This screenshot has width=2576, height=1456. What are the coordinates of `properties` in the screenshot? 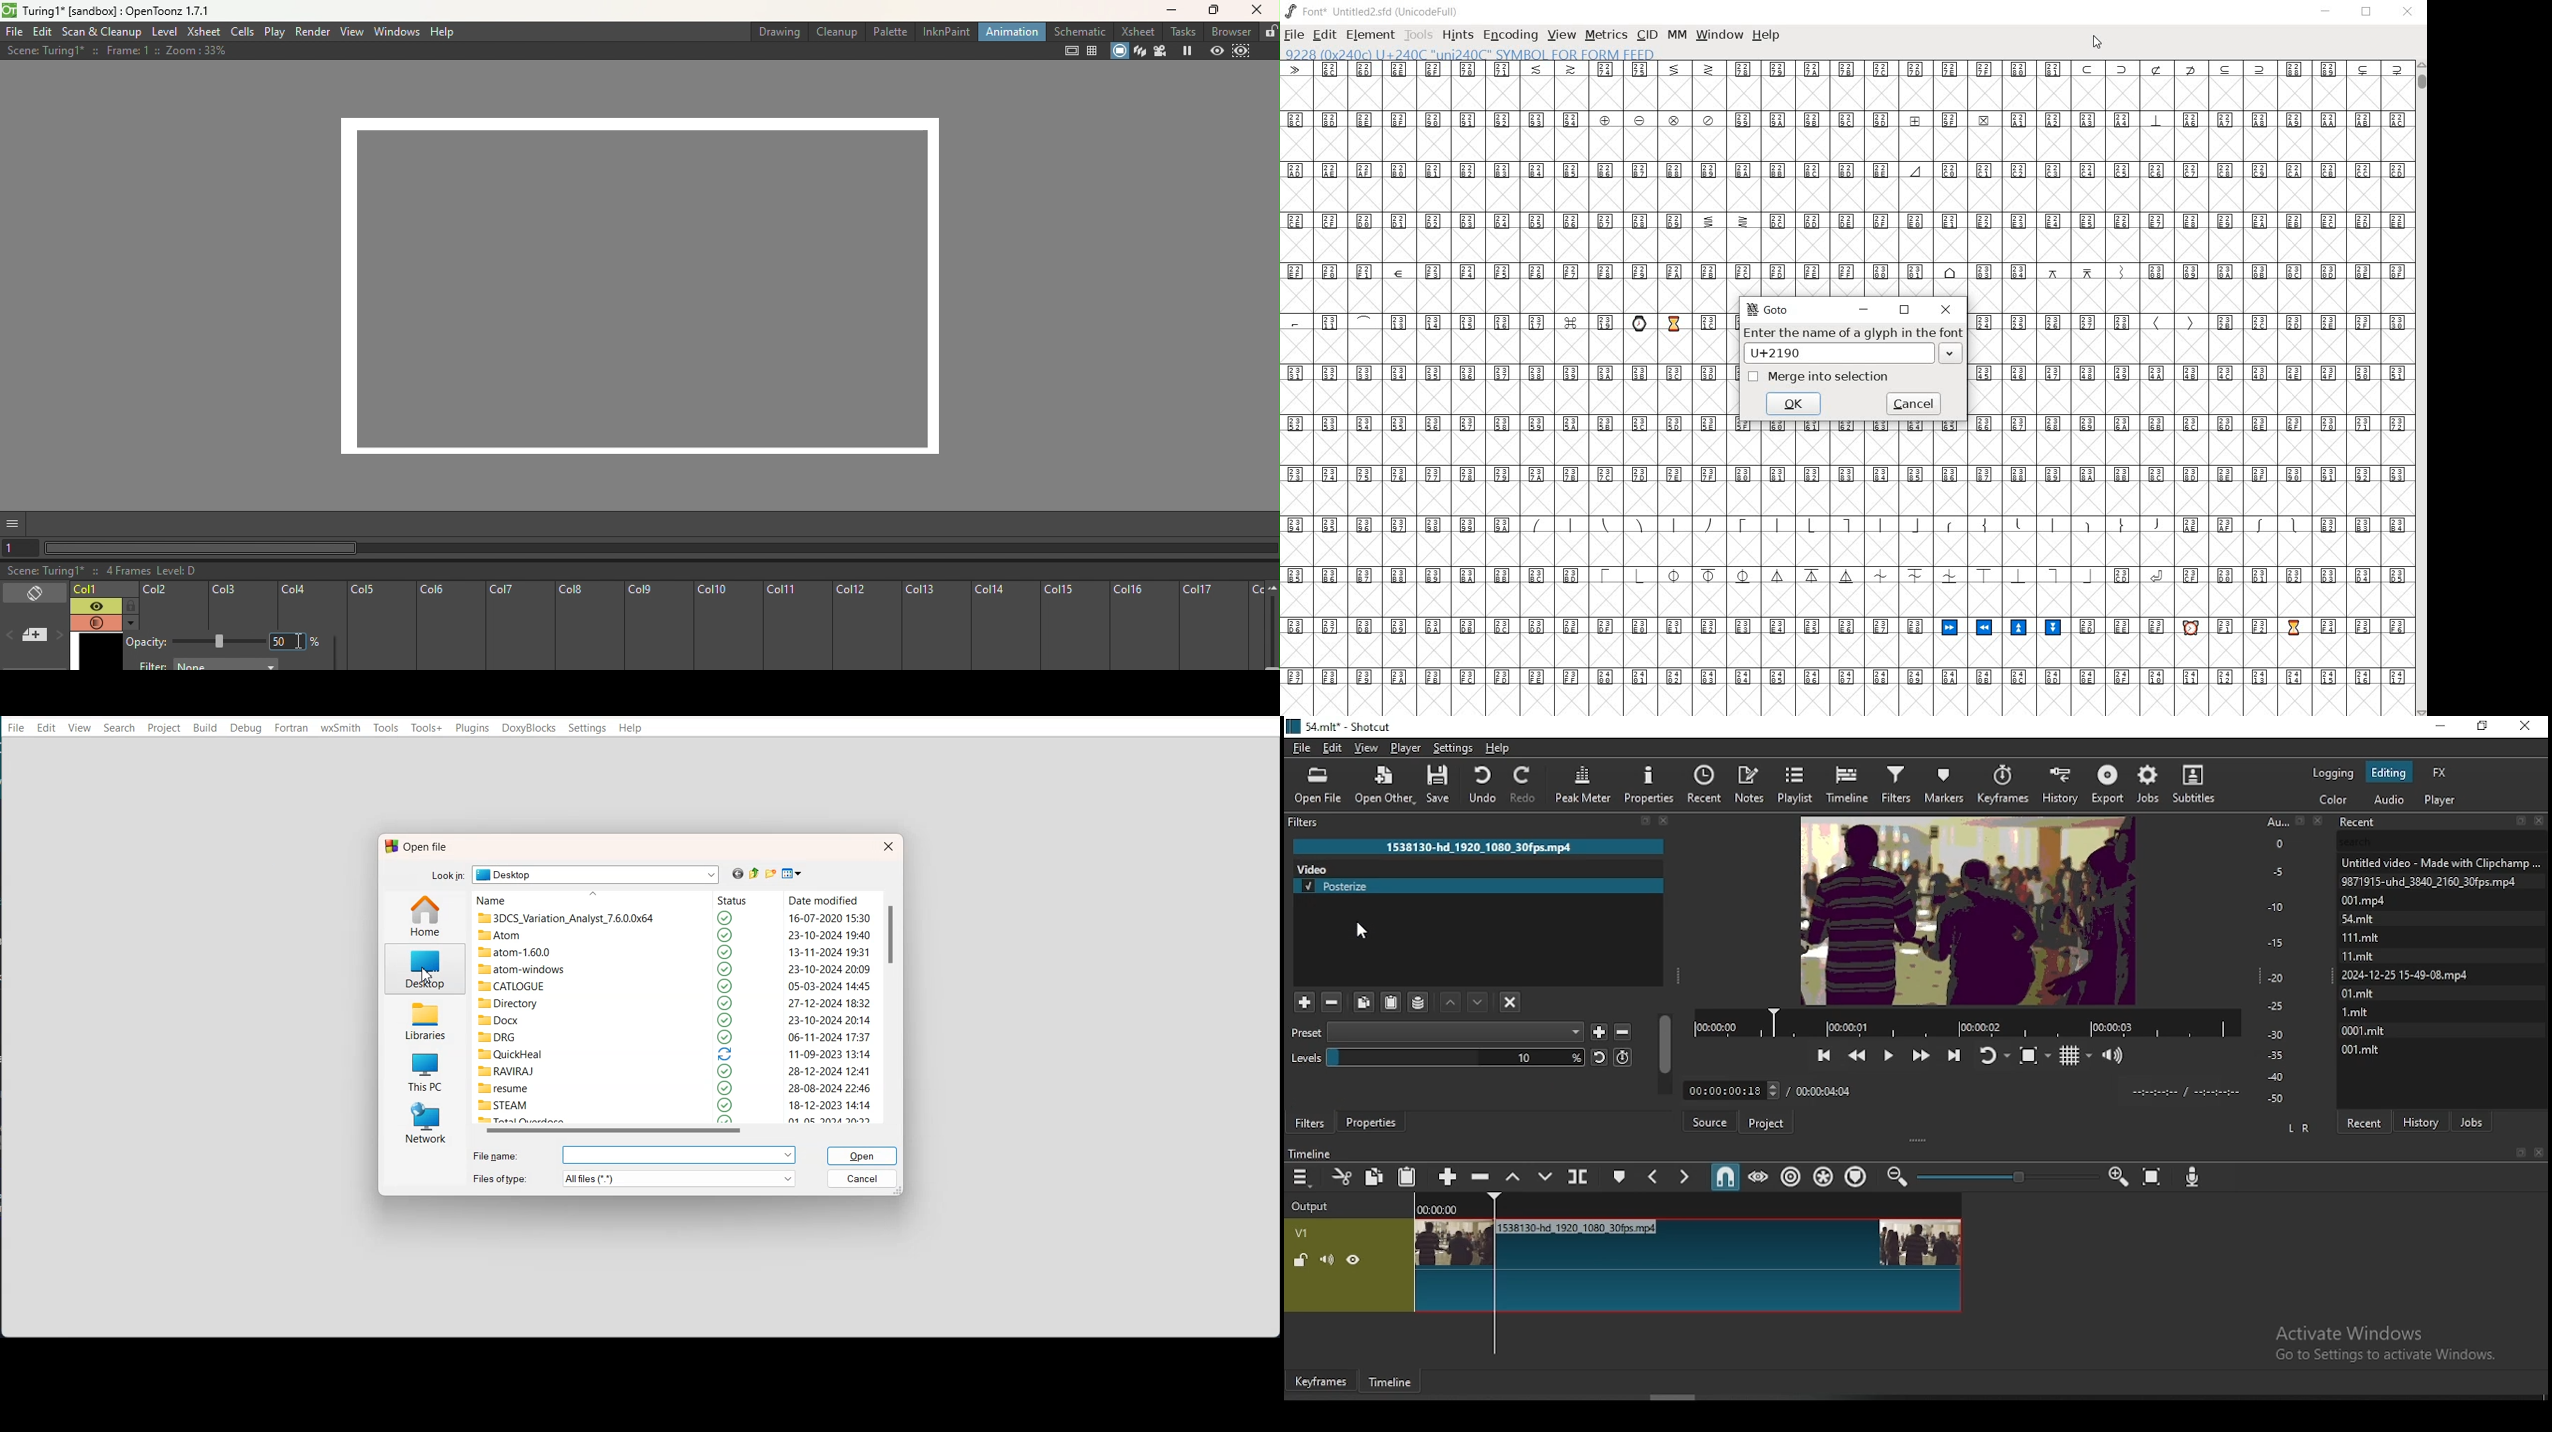 It's located at (1653, 783).